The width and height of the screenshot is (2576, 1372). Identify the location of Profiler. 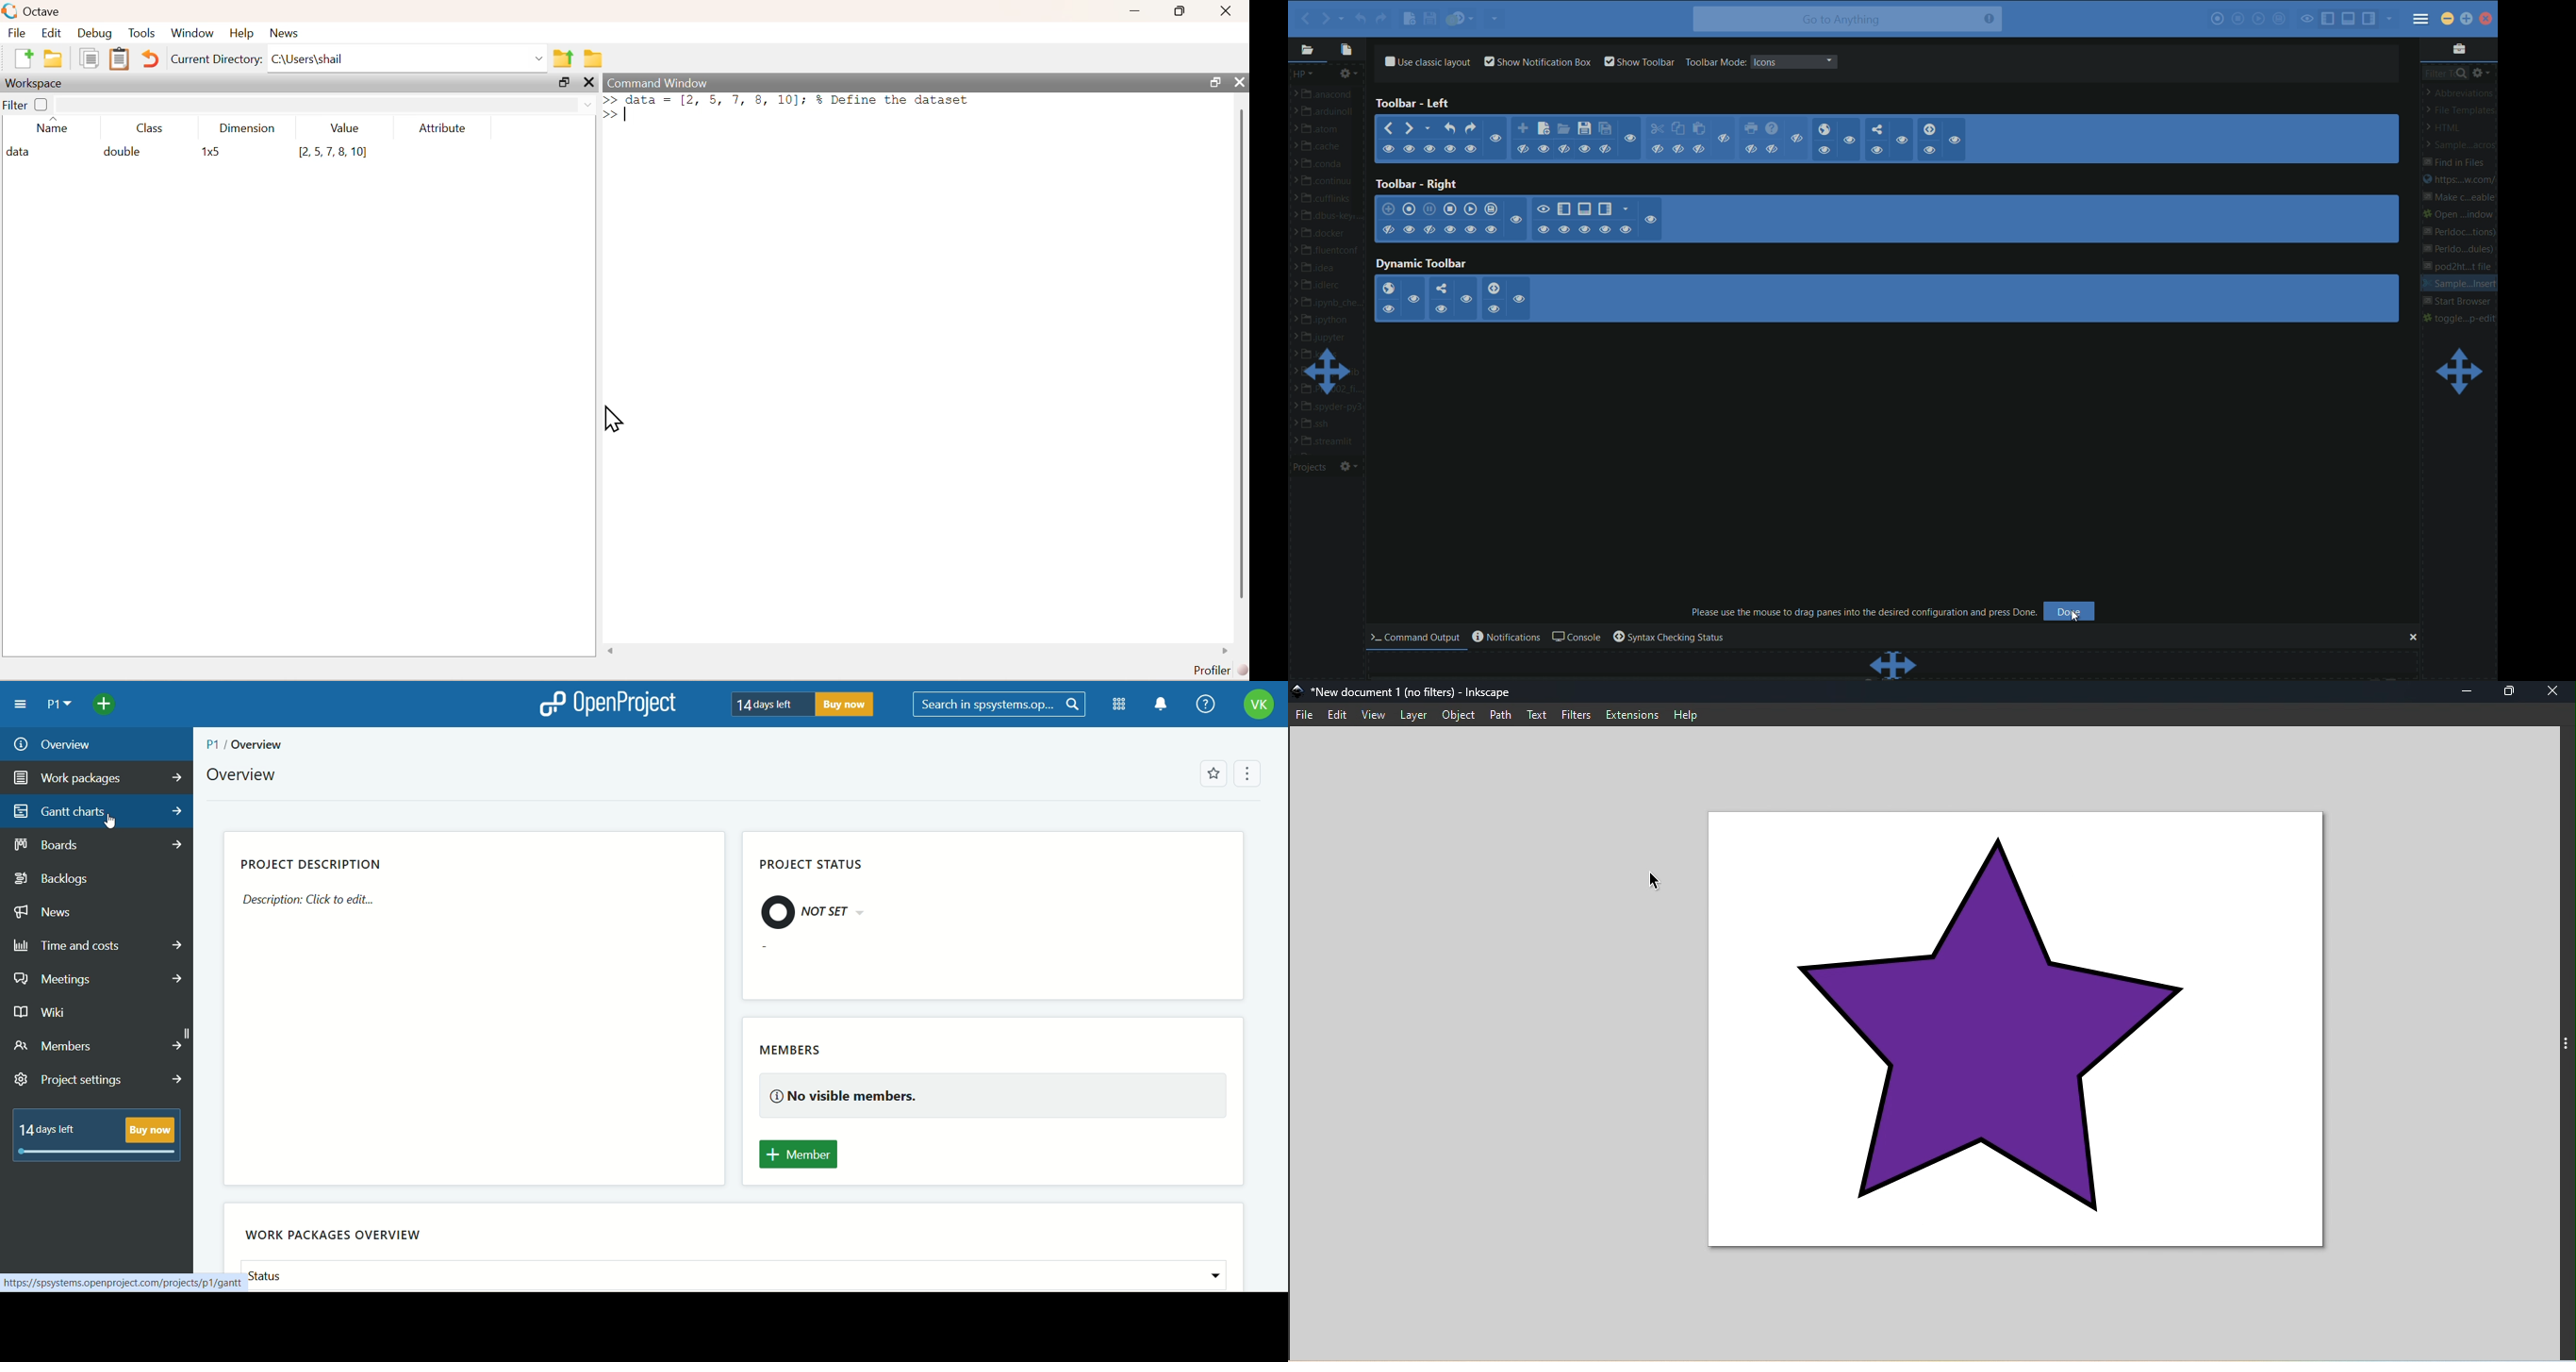
(1221, 671).